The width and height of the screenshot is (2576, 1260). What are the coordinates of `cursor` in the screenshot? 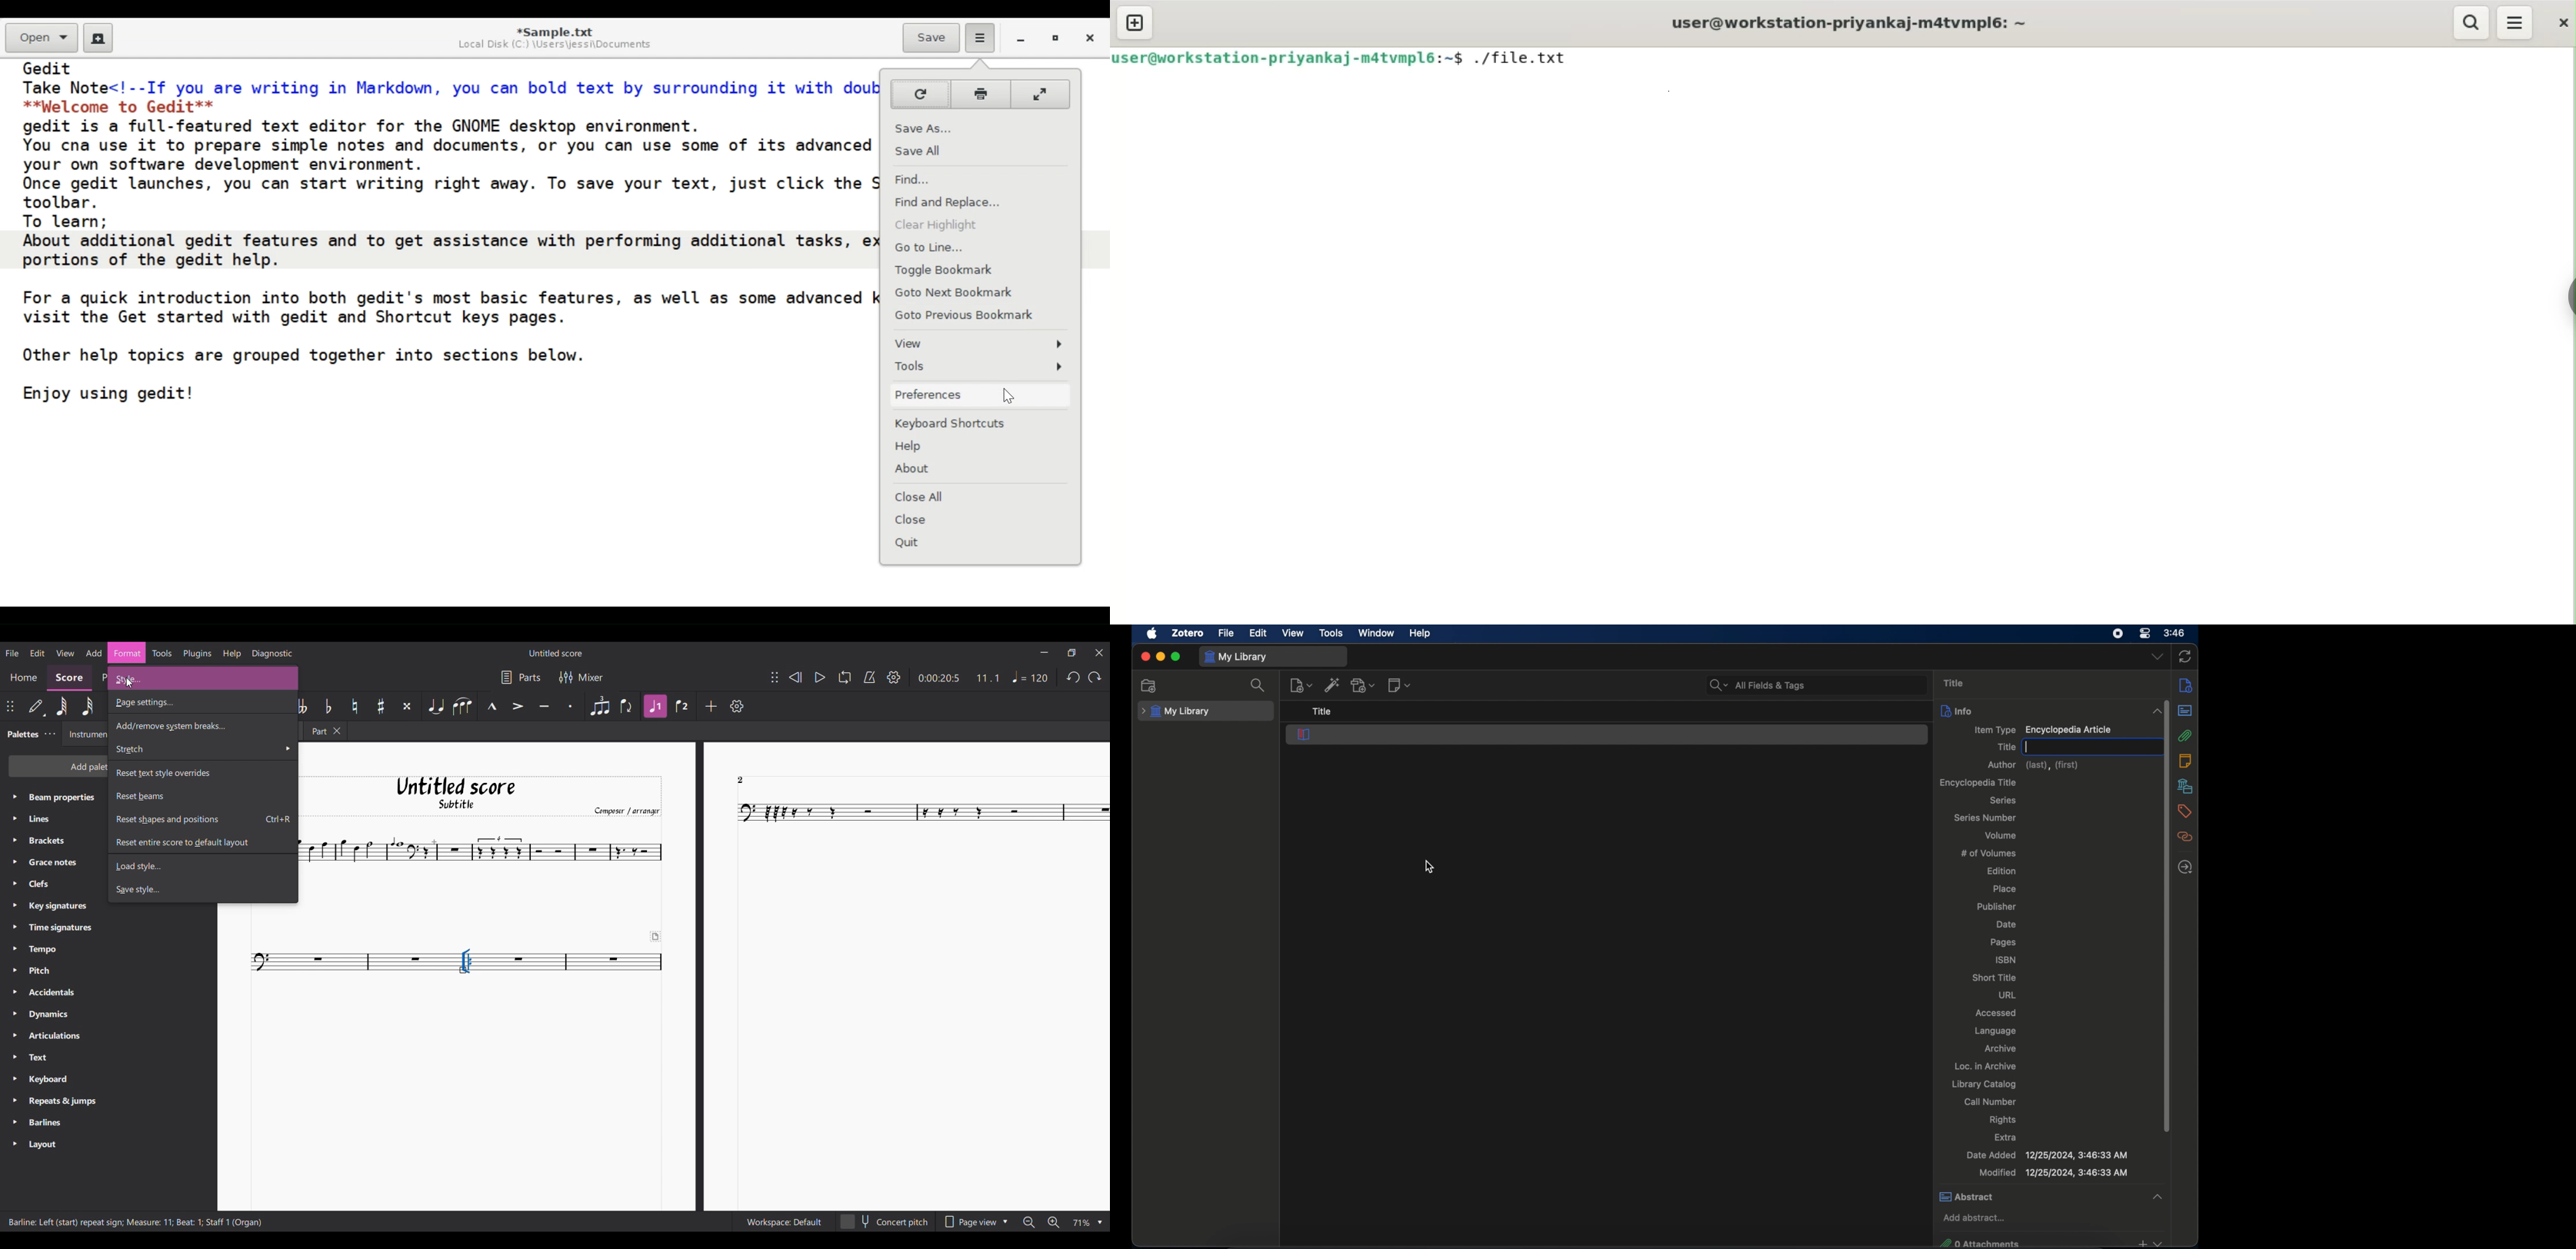 It's located at (1430, 867).